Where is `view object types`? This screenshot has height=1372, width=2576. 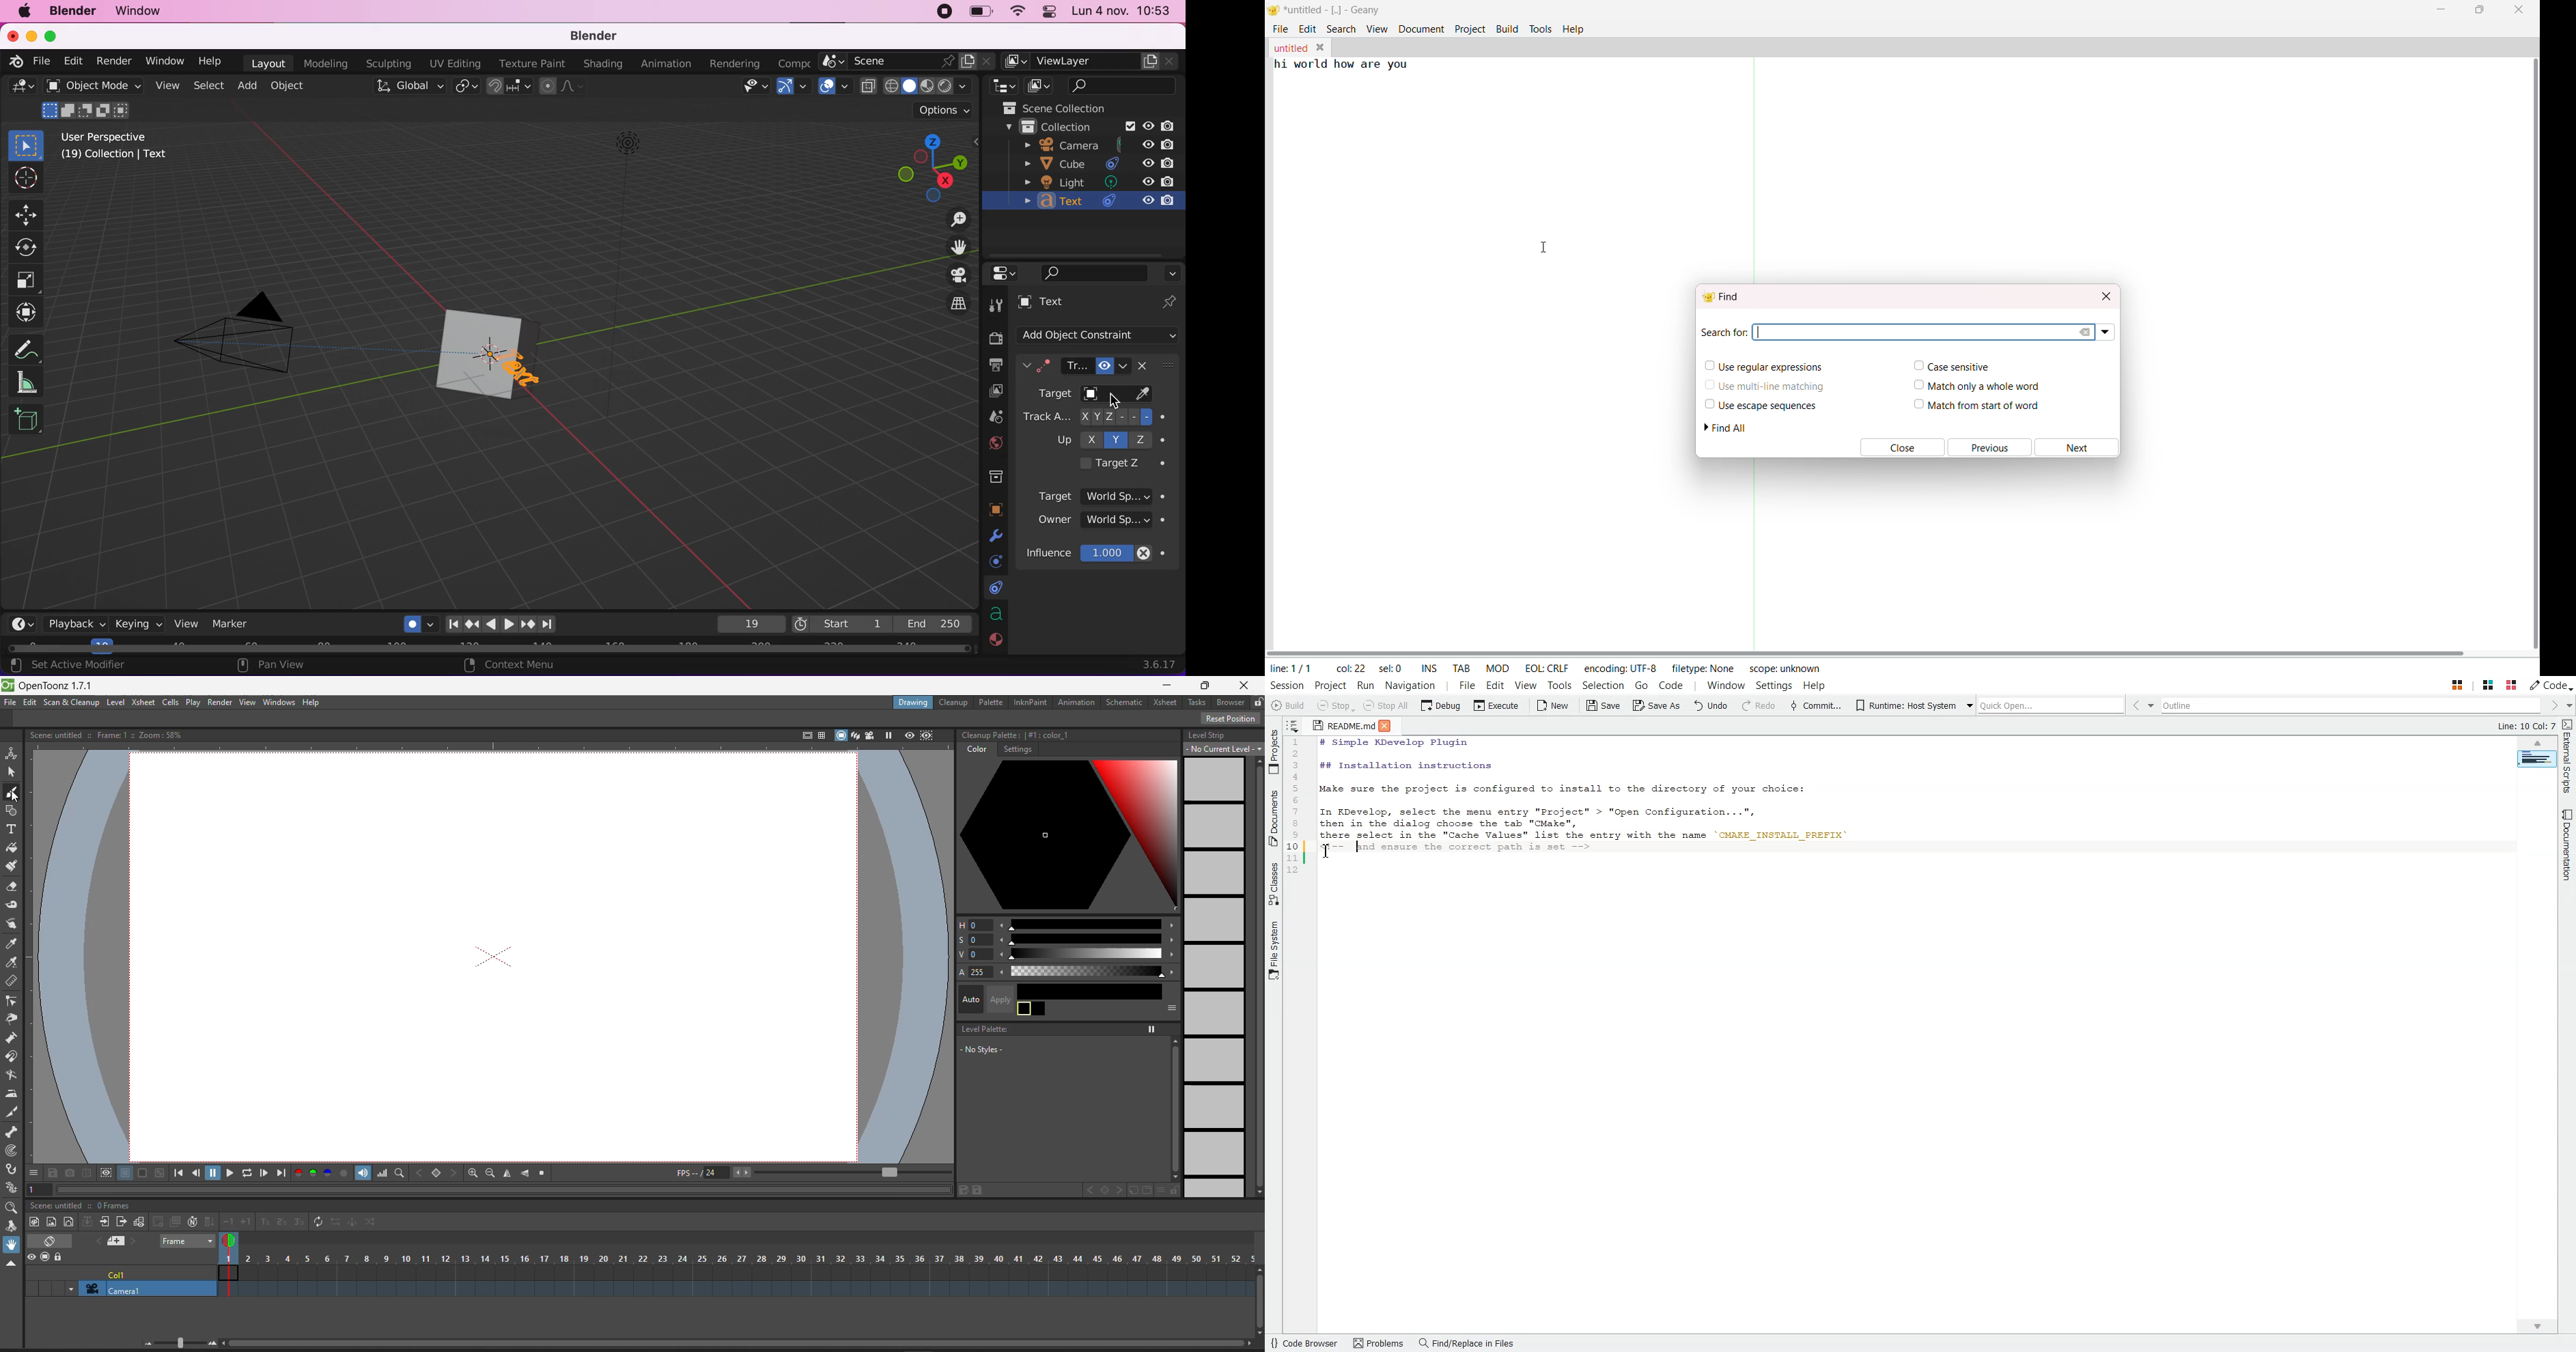 view object types is located at coordinates (751, 87).